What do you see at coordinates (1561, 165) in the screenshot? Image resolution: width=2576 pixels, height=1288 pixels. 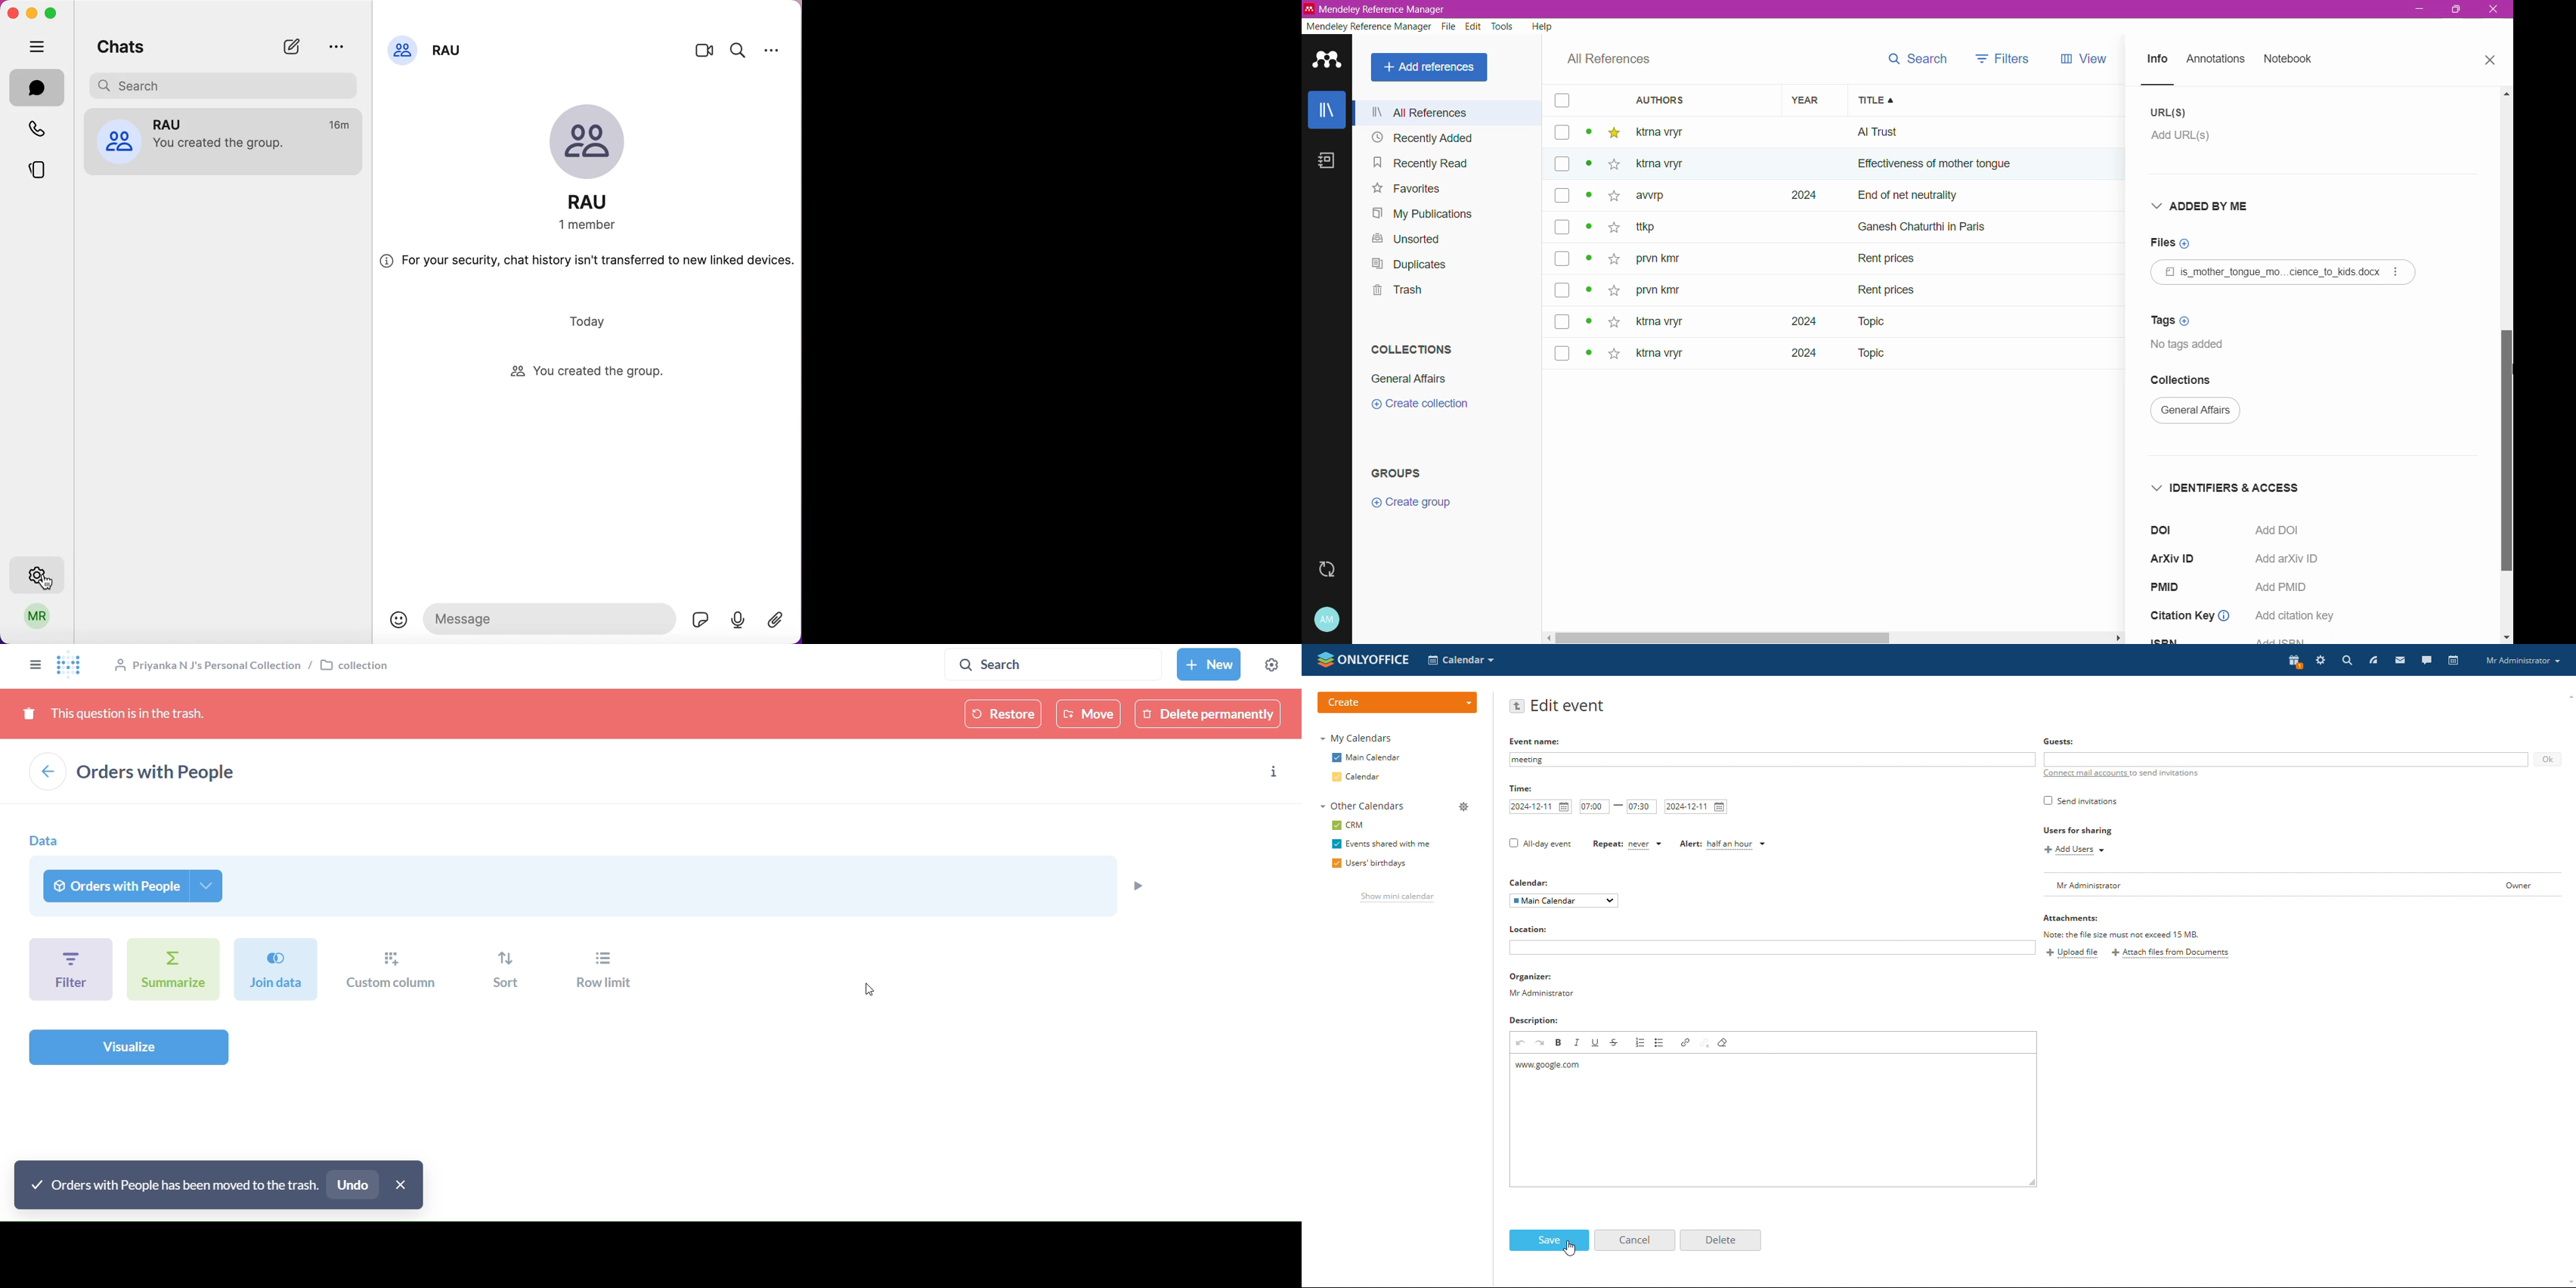 I see `box` at bounding box center [1561, 165].